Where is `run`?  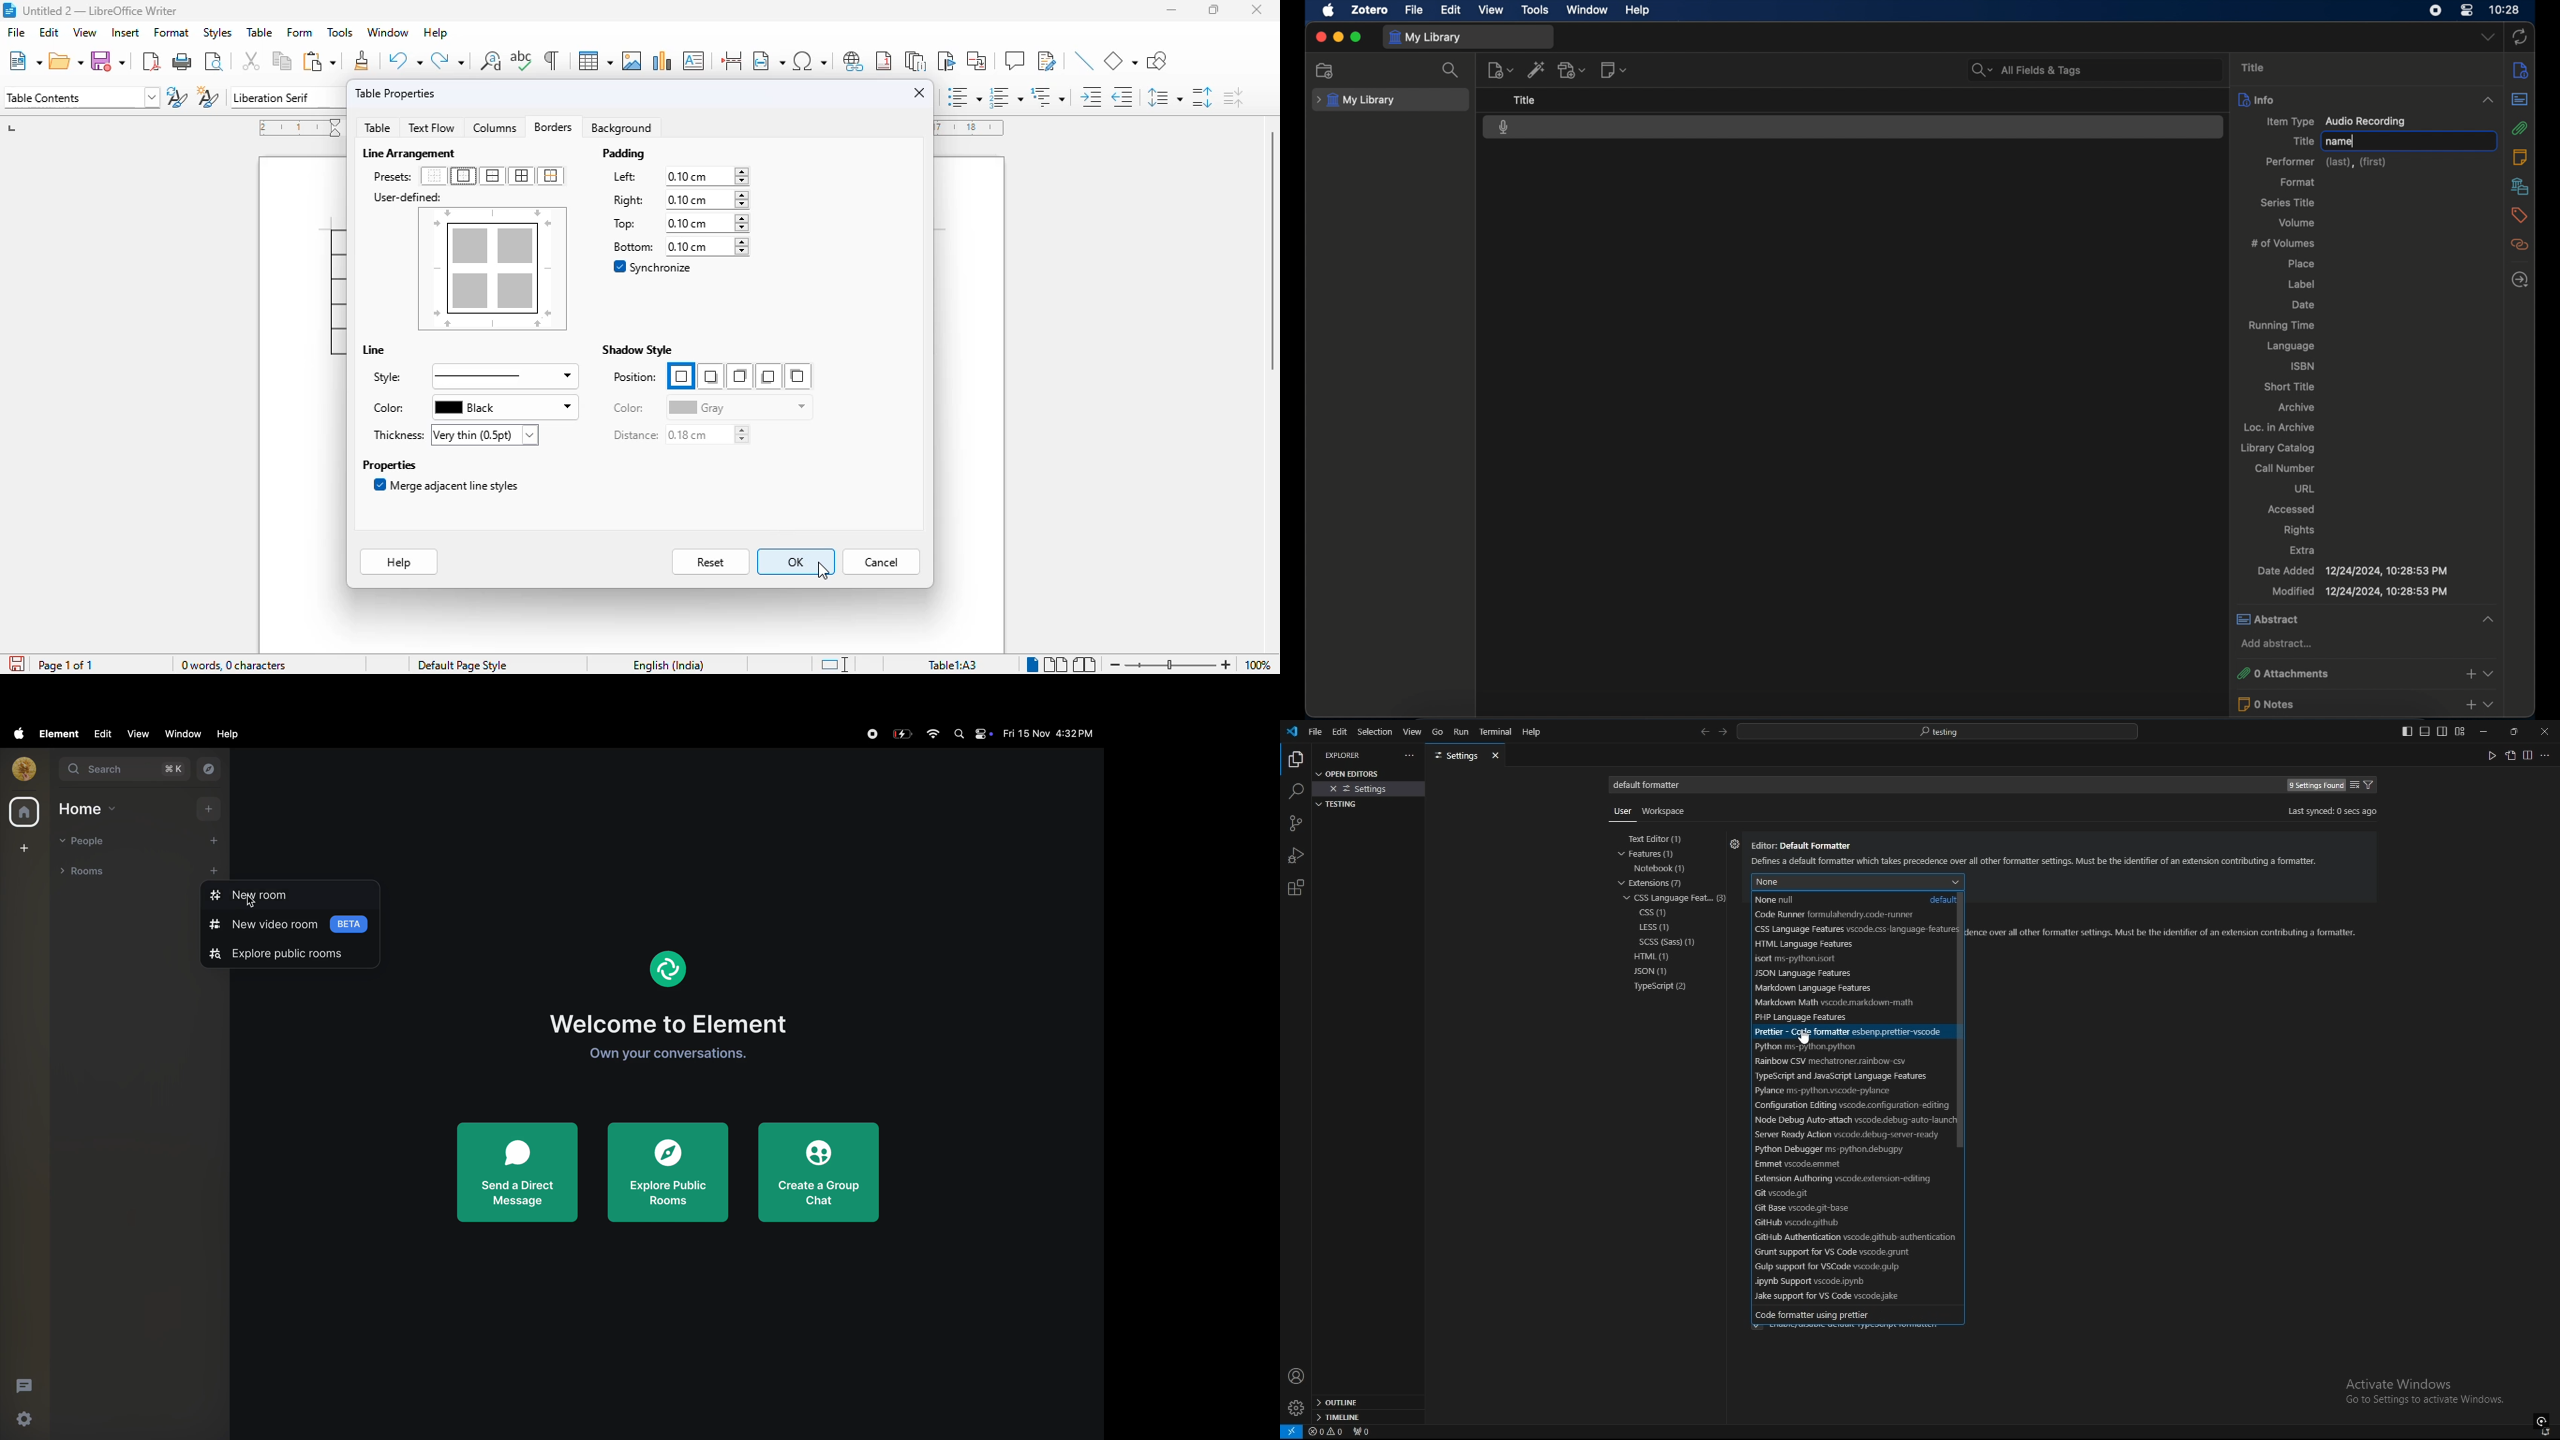
run is located at coordinates (1460, 732).